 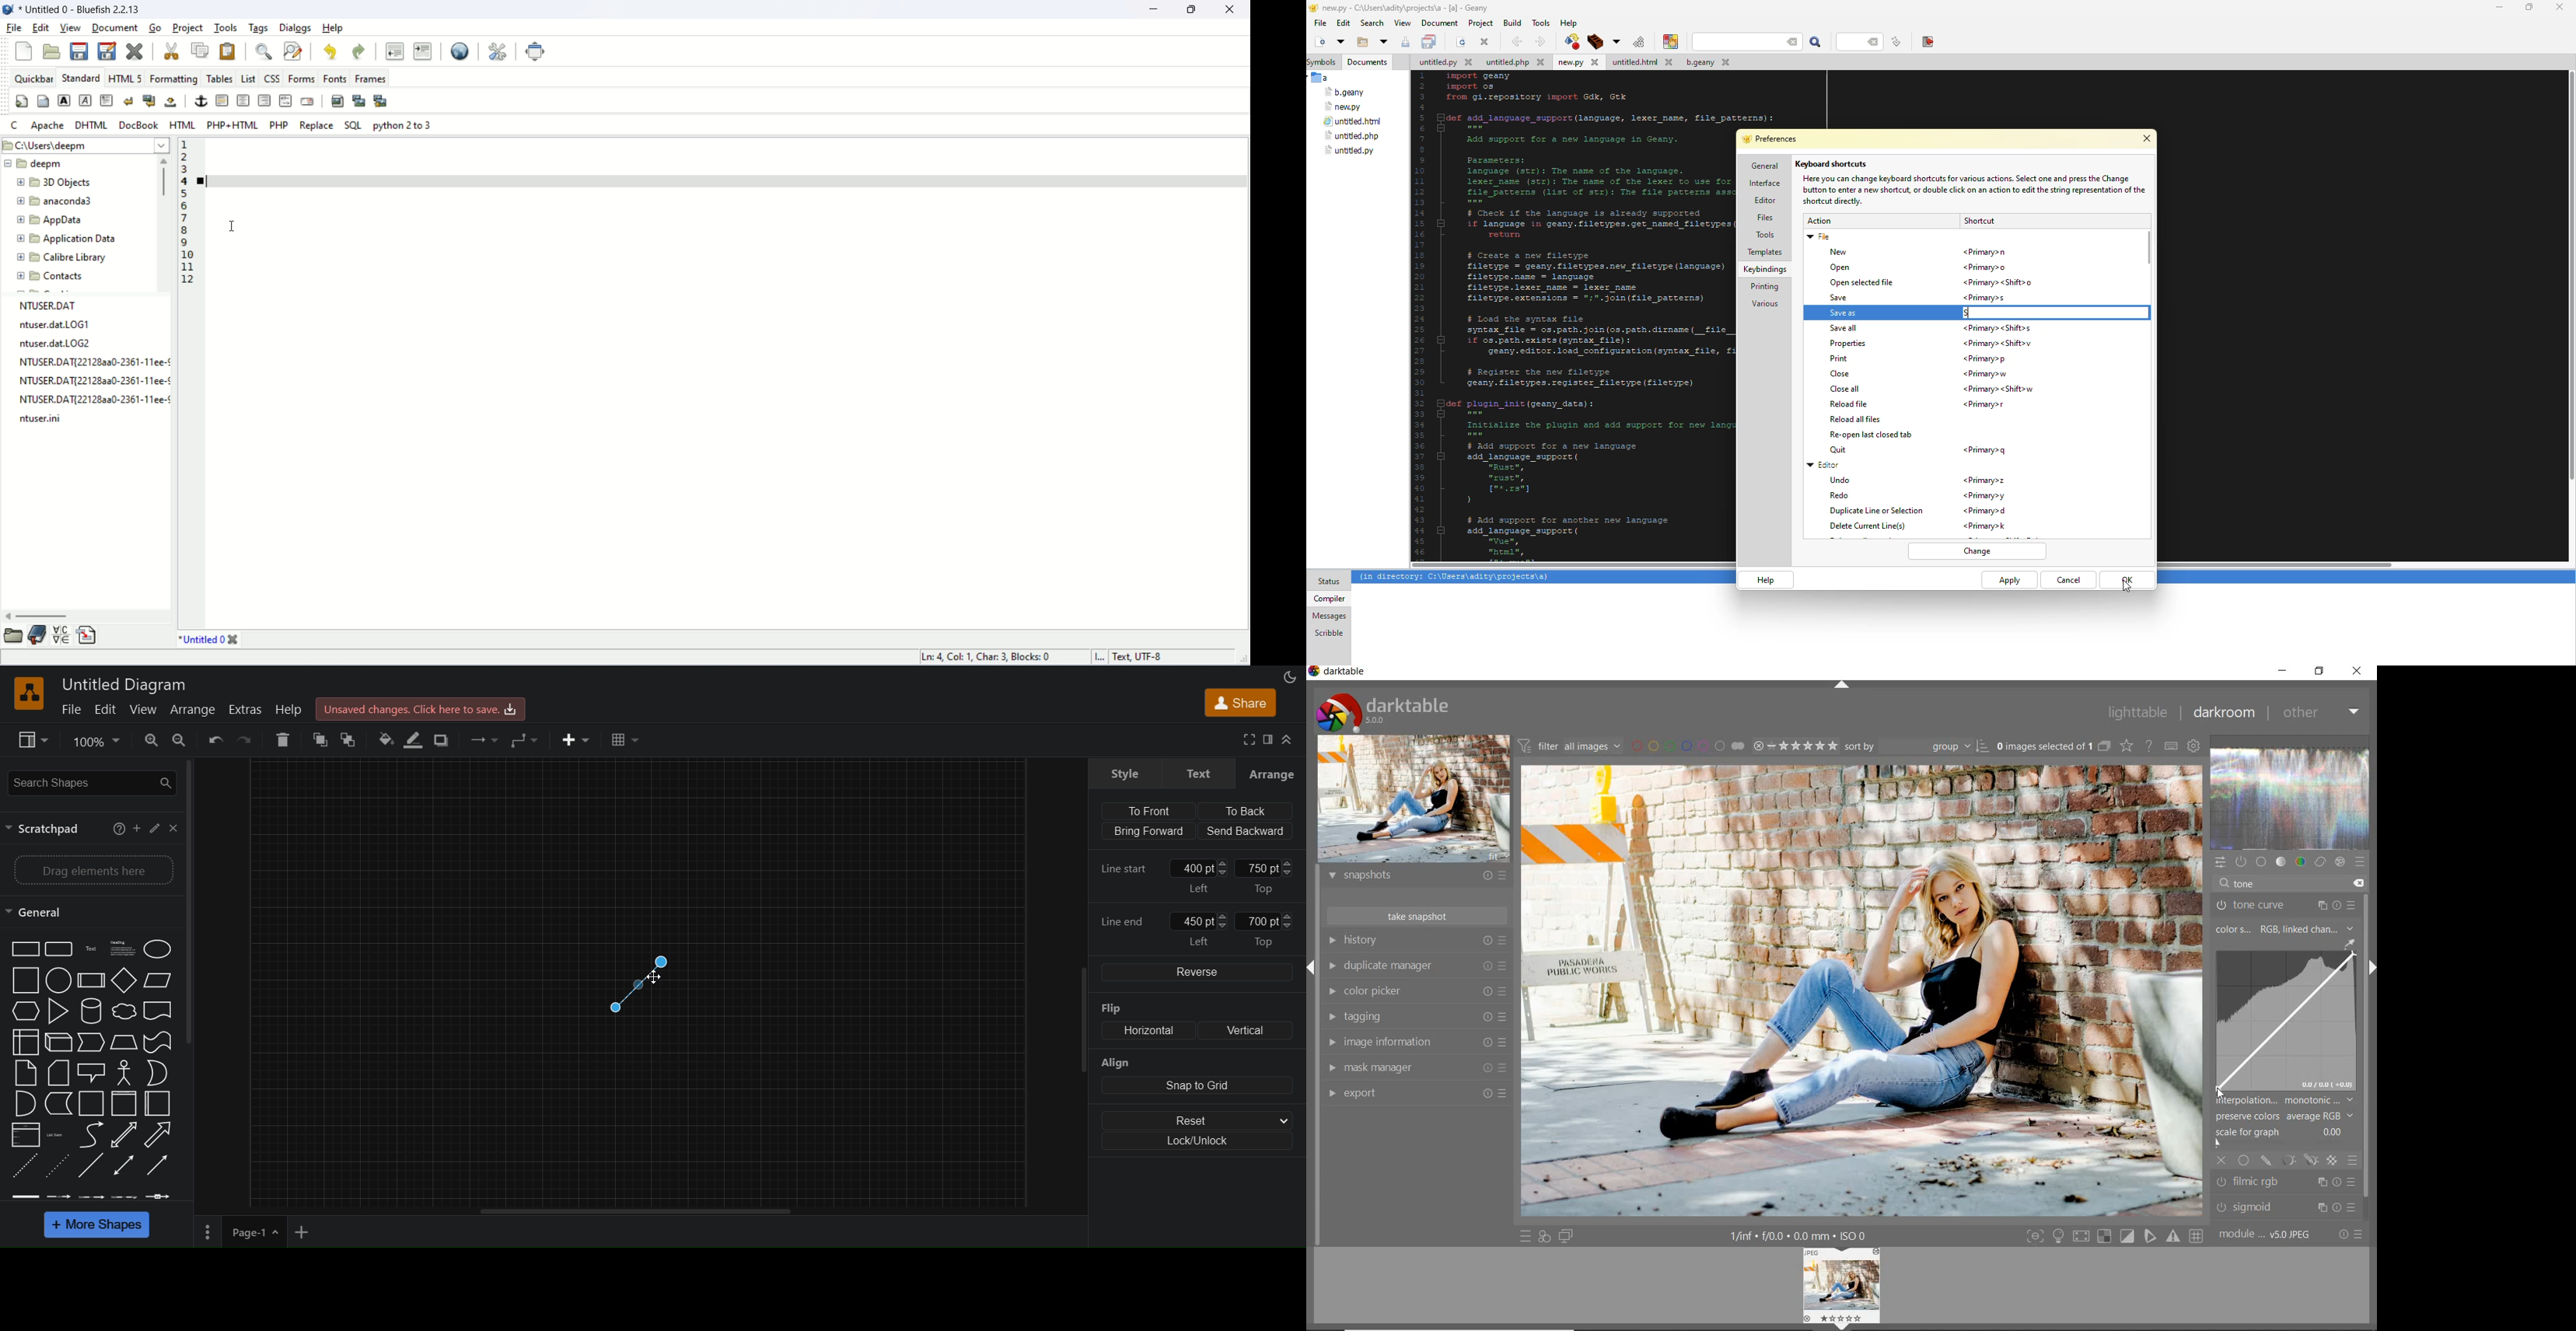 What do you see at coordinates (89, 616) in the screenshot?
I see `scroll bar` at bounding box center [89, 616].